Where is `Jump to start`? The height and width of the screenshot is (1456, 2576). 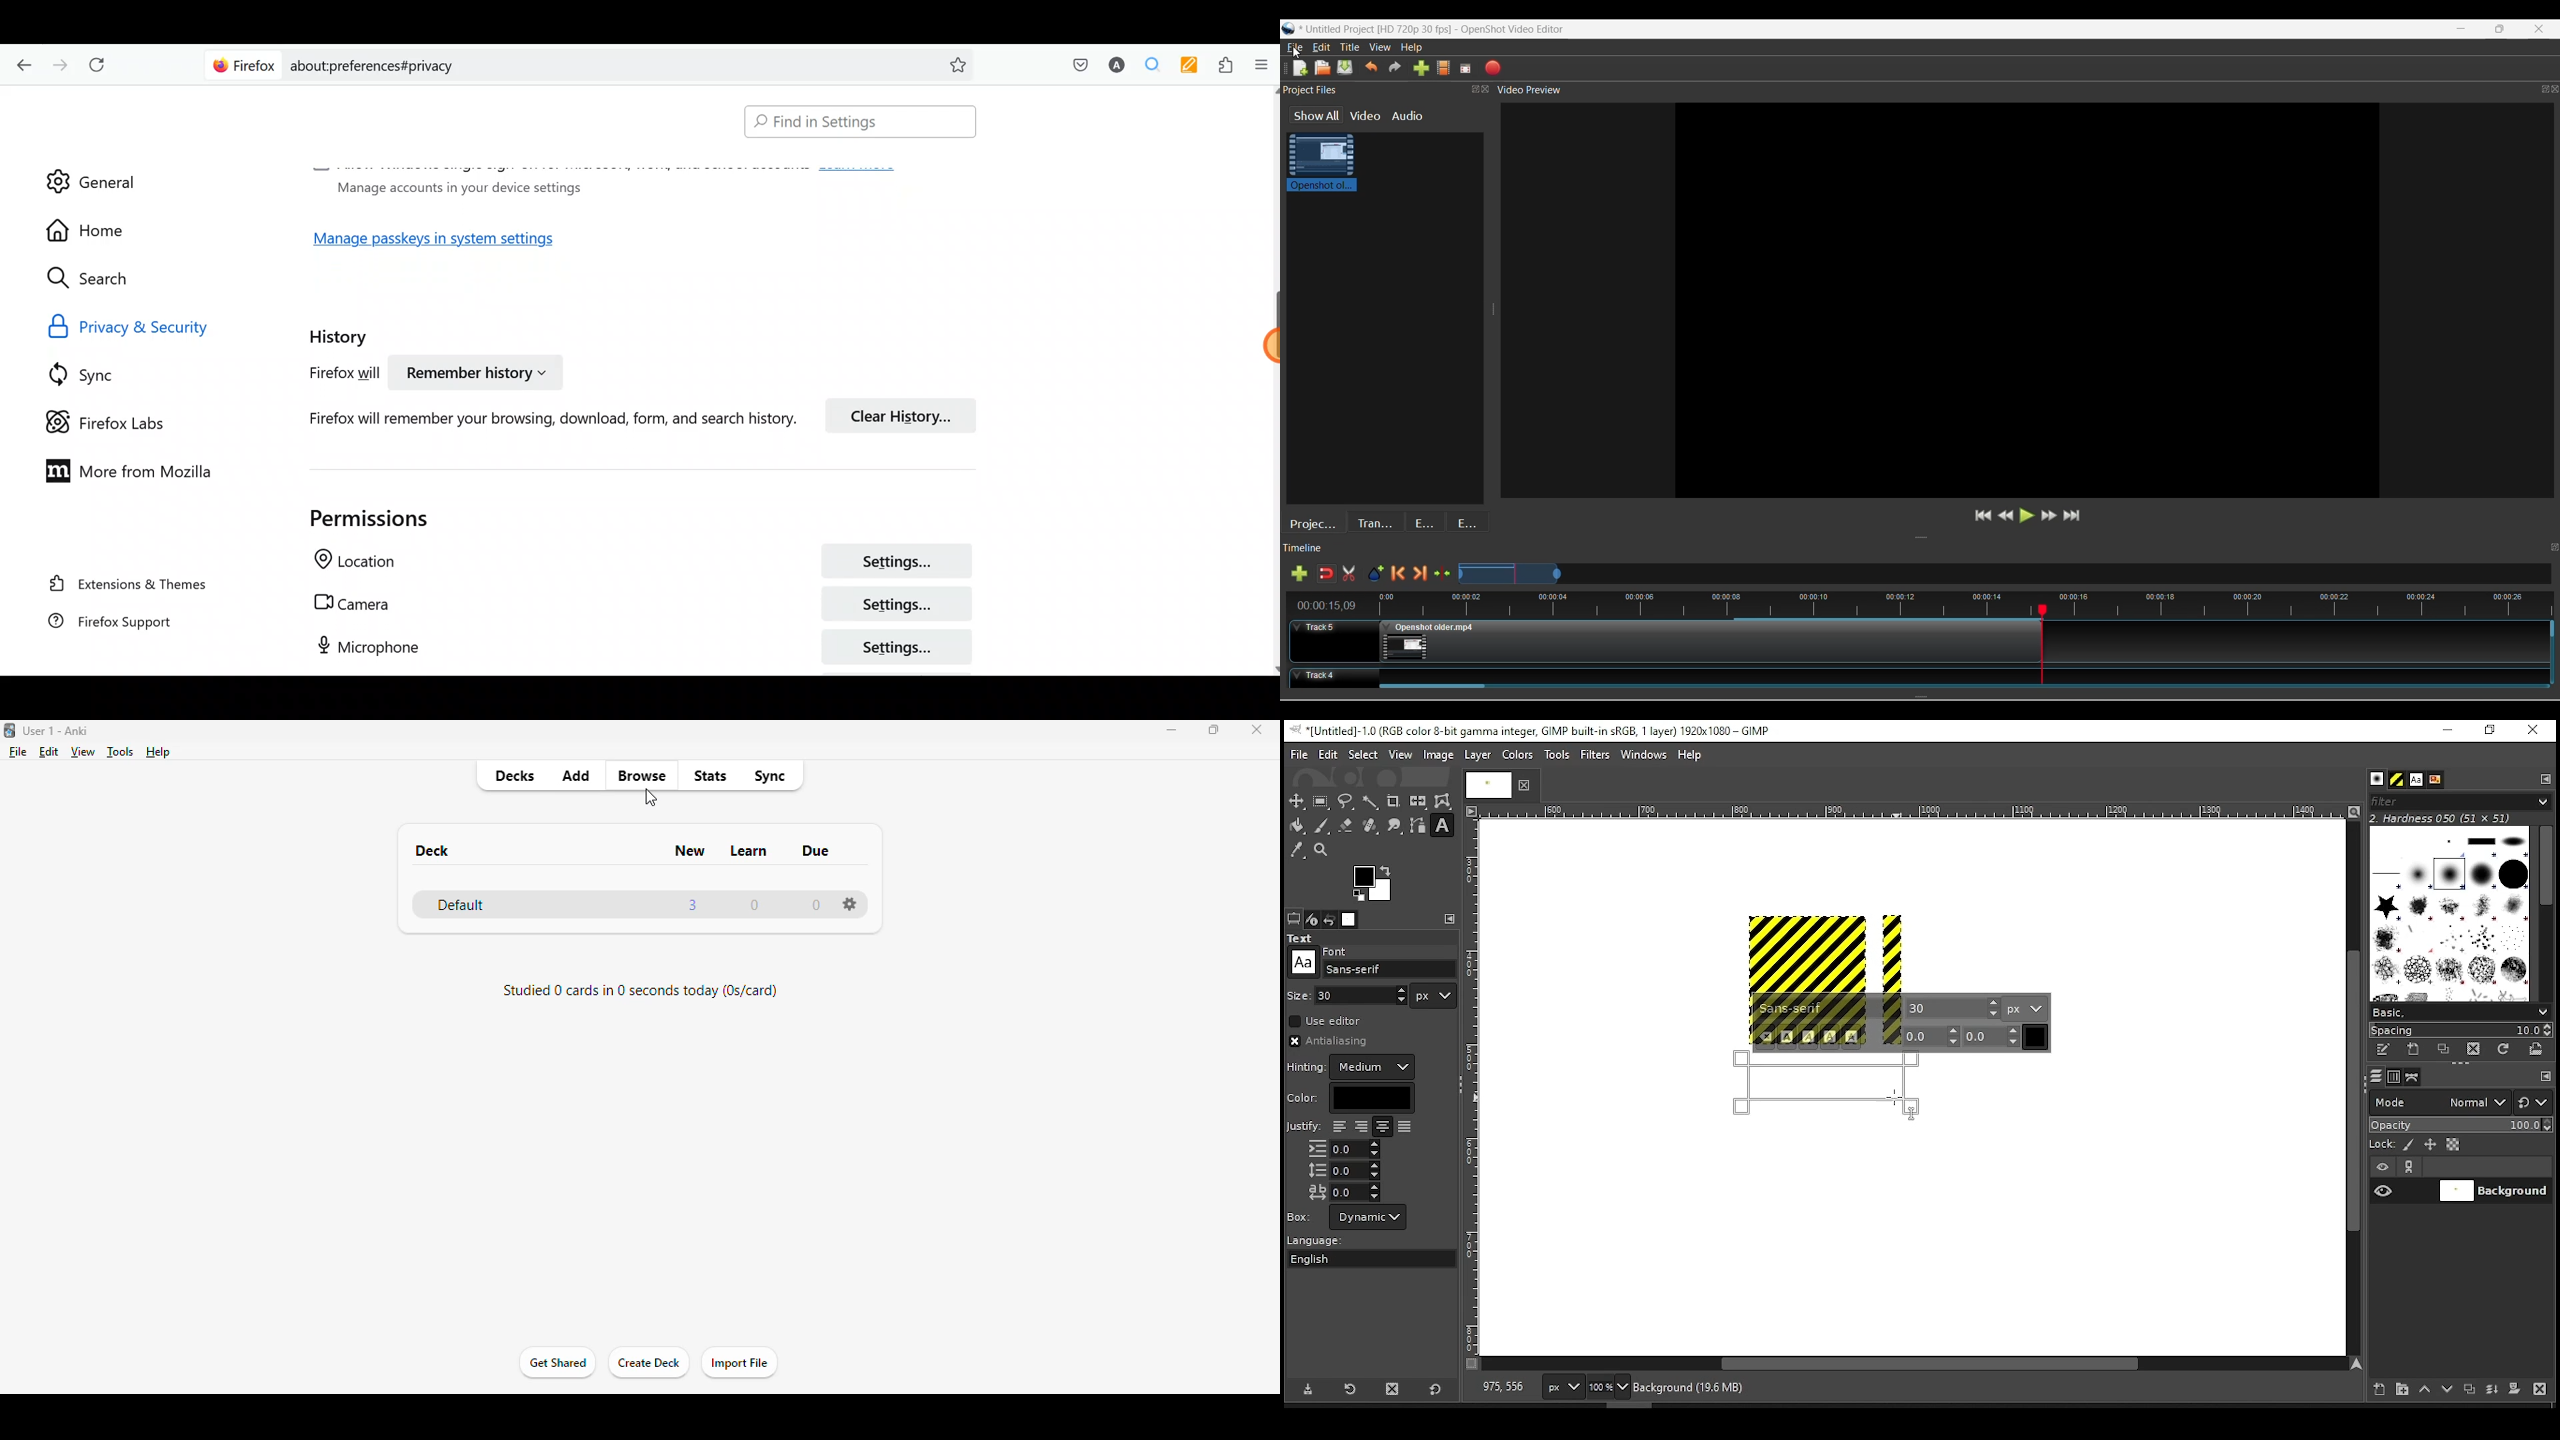 Jump to start is located at coordinates (1983, 515).